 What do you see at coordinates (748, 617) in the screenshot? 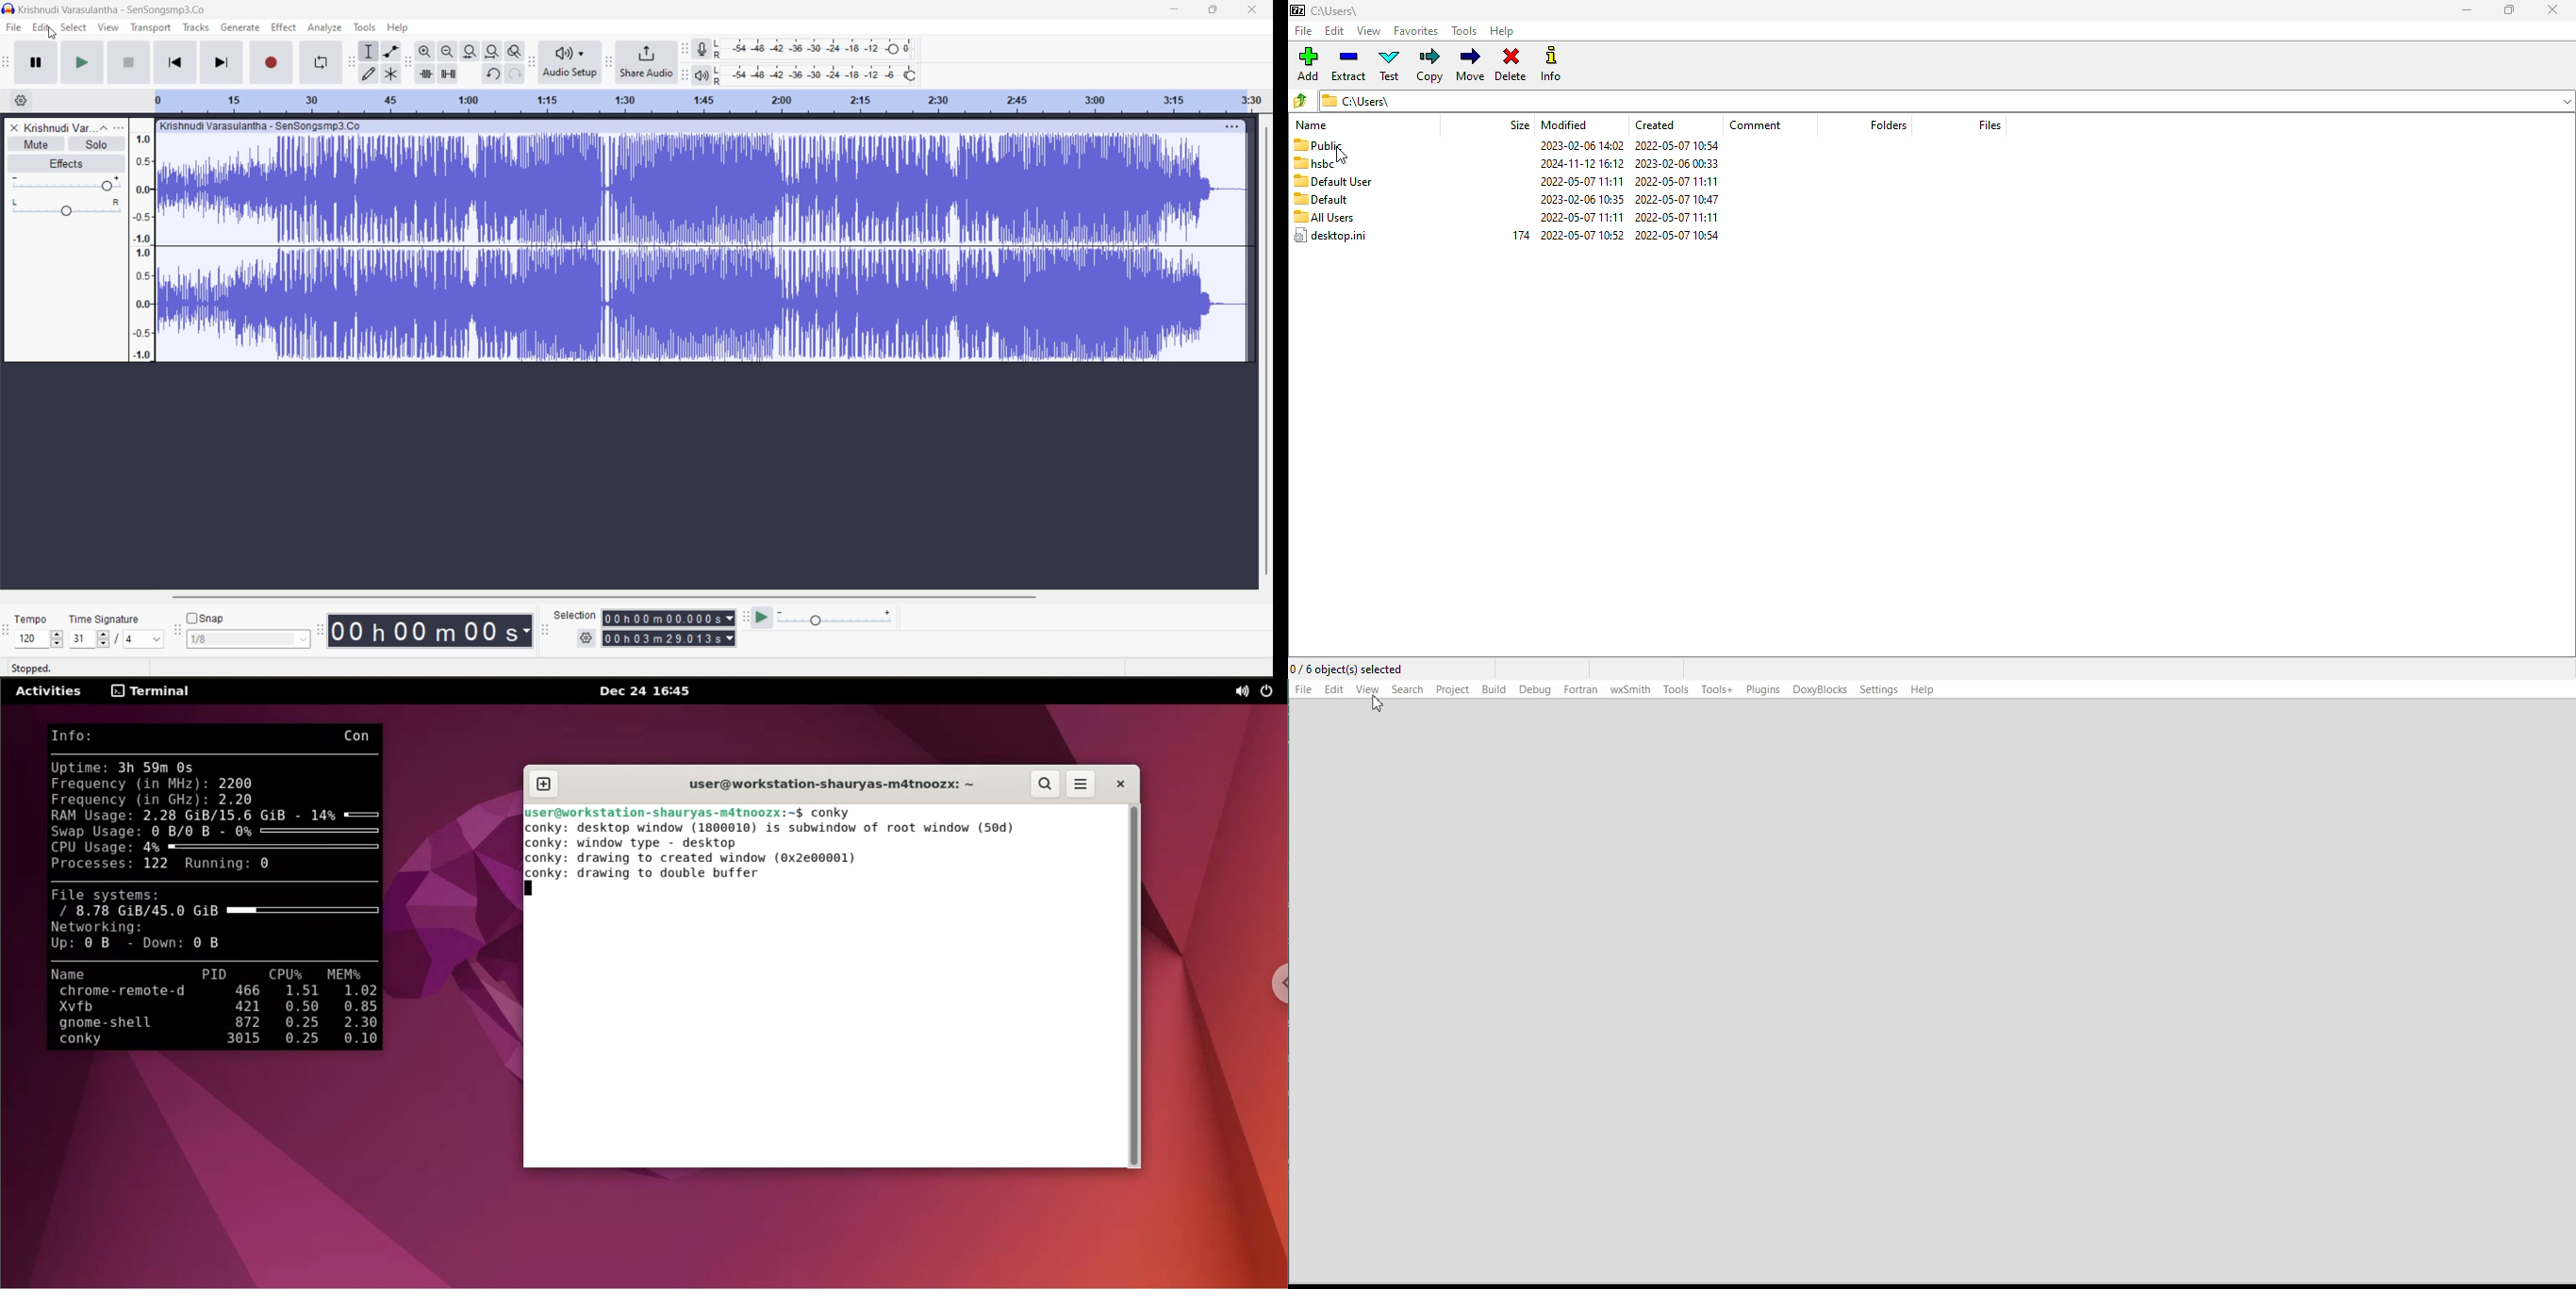
I see `play at speed toolbar` at bounding box center [748, 617].